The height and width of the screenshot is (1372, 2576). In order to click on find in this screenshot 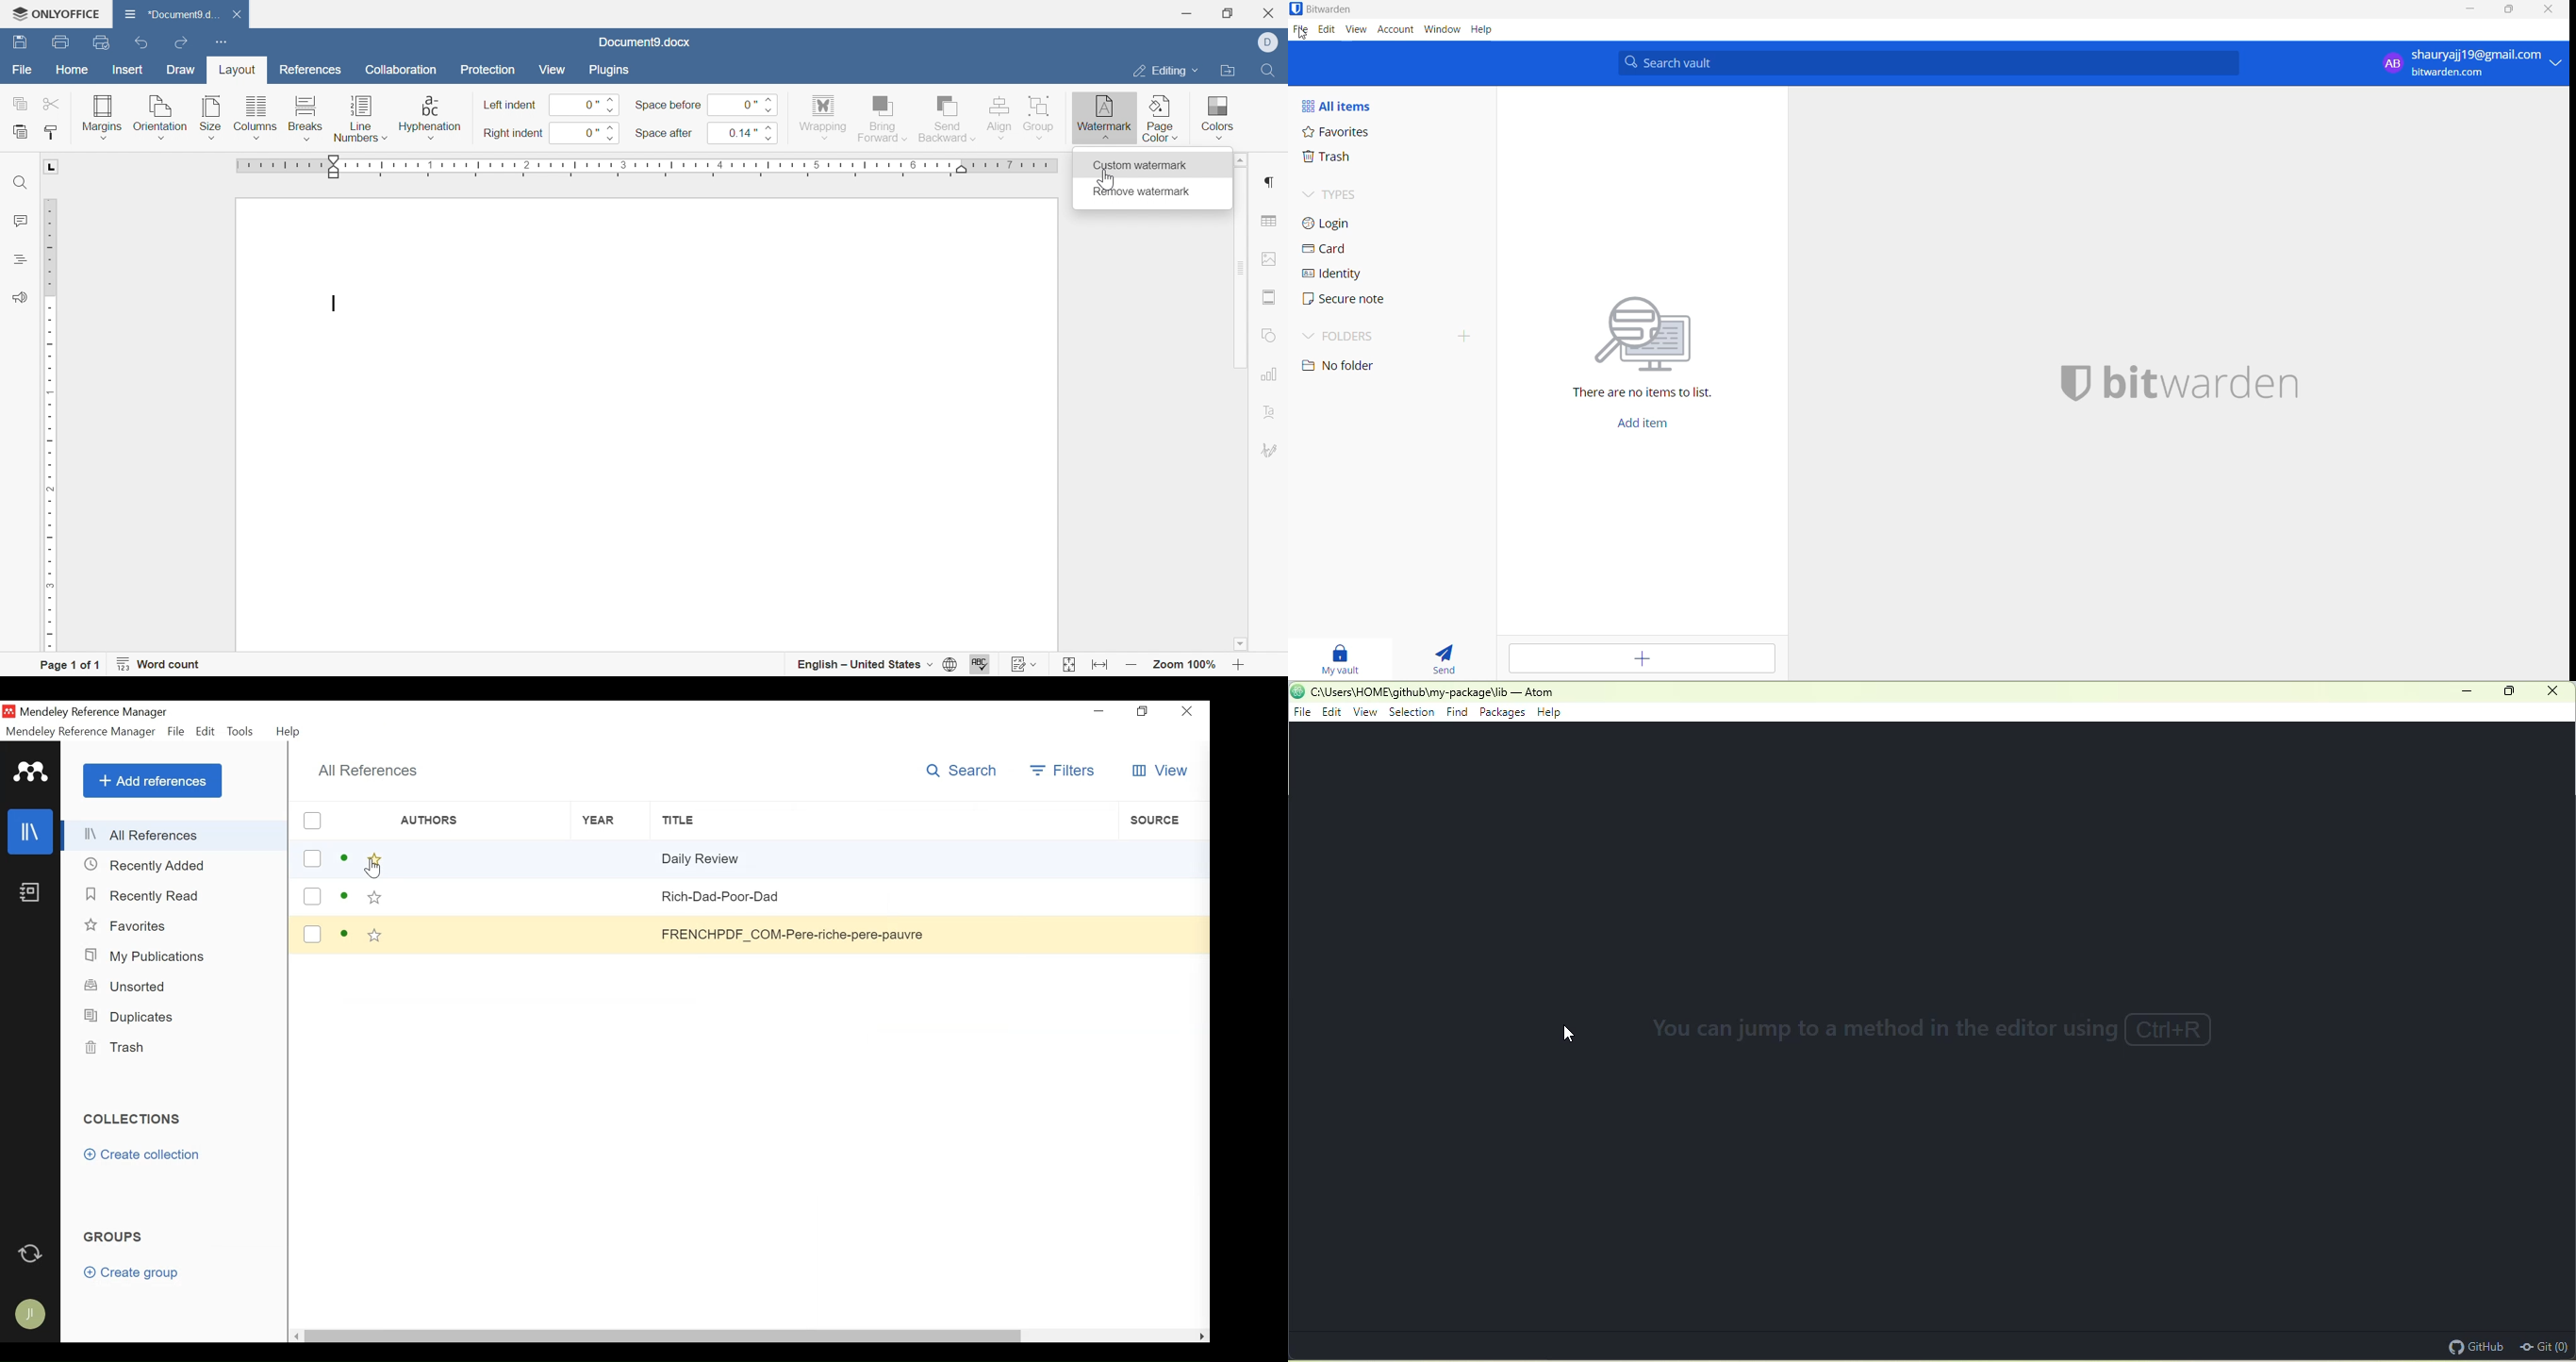, I will do `click(1457, 711)`.